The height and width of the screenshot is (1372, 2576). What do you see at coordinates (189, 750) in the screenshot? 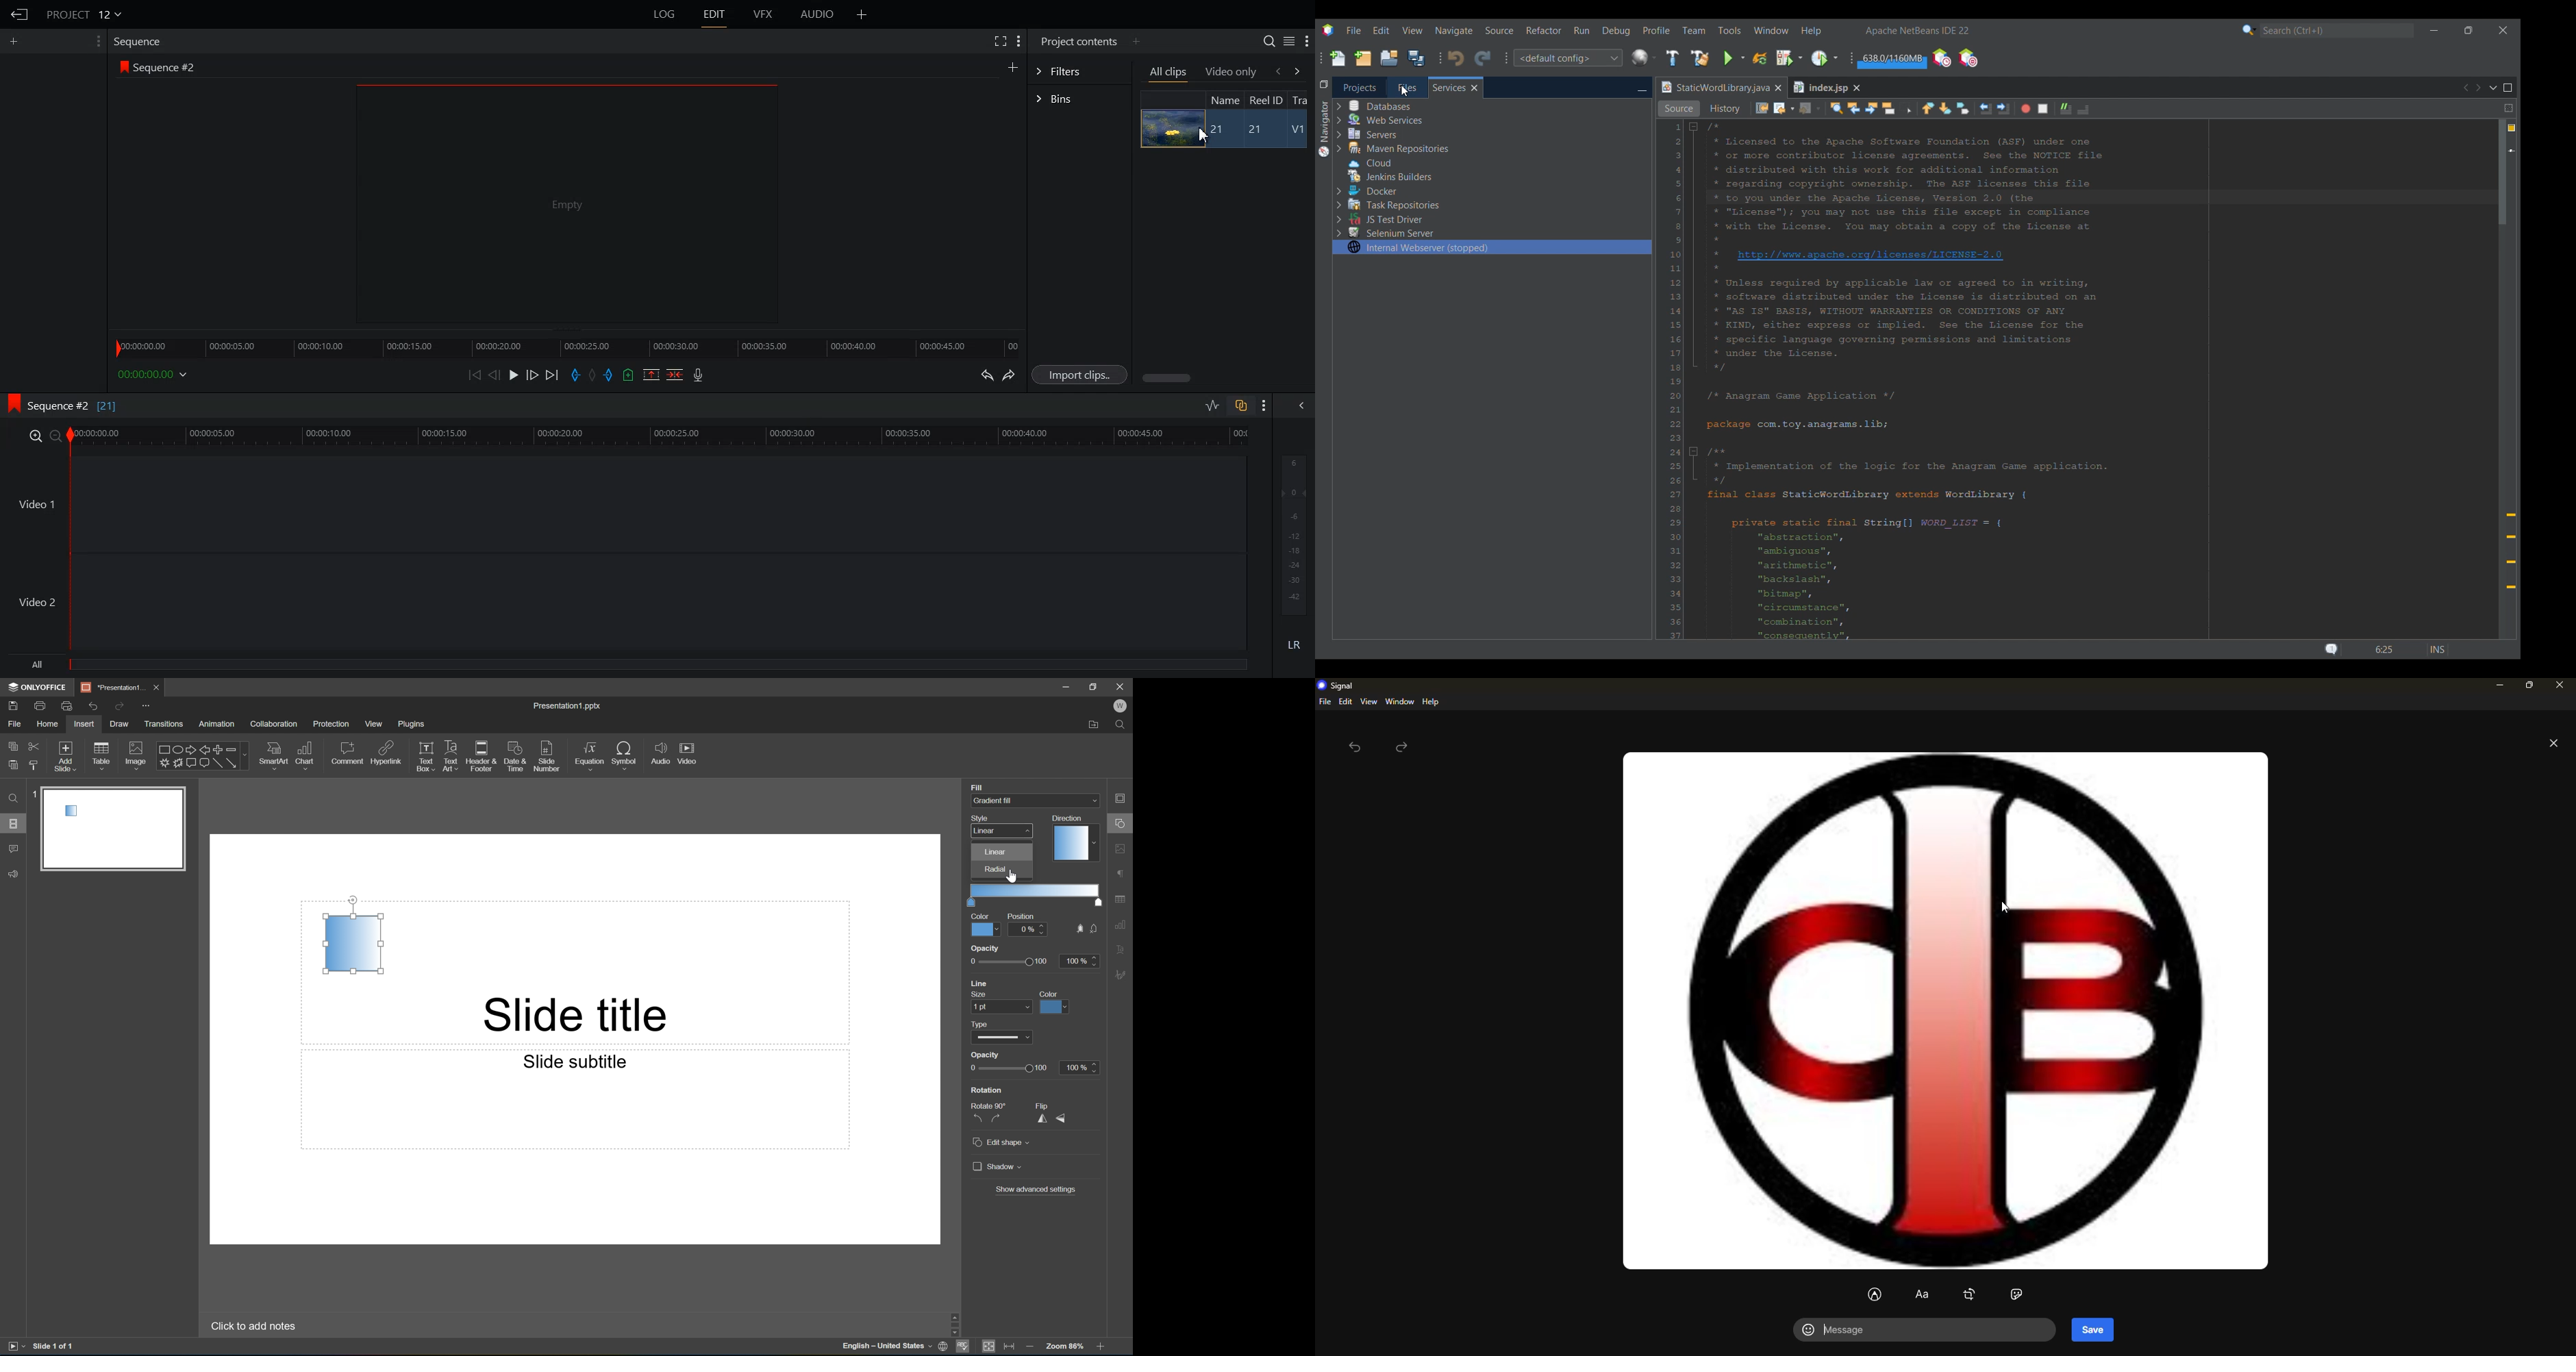
I see `Right arrow` at bounding box center [189, 750].